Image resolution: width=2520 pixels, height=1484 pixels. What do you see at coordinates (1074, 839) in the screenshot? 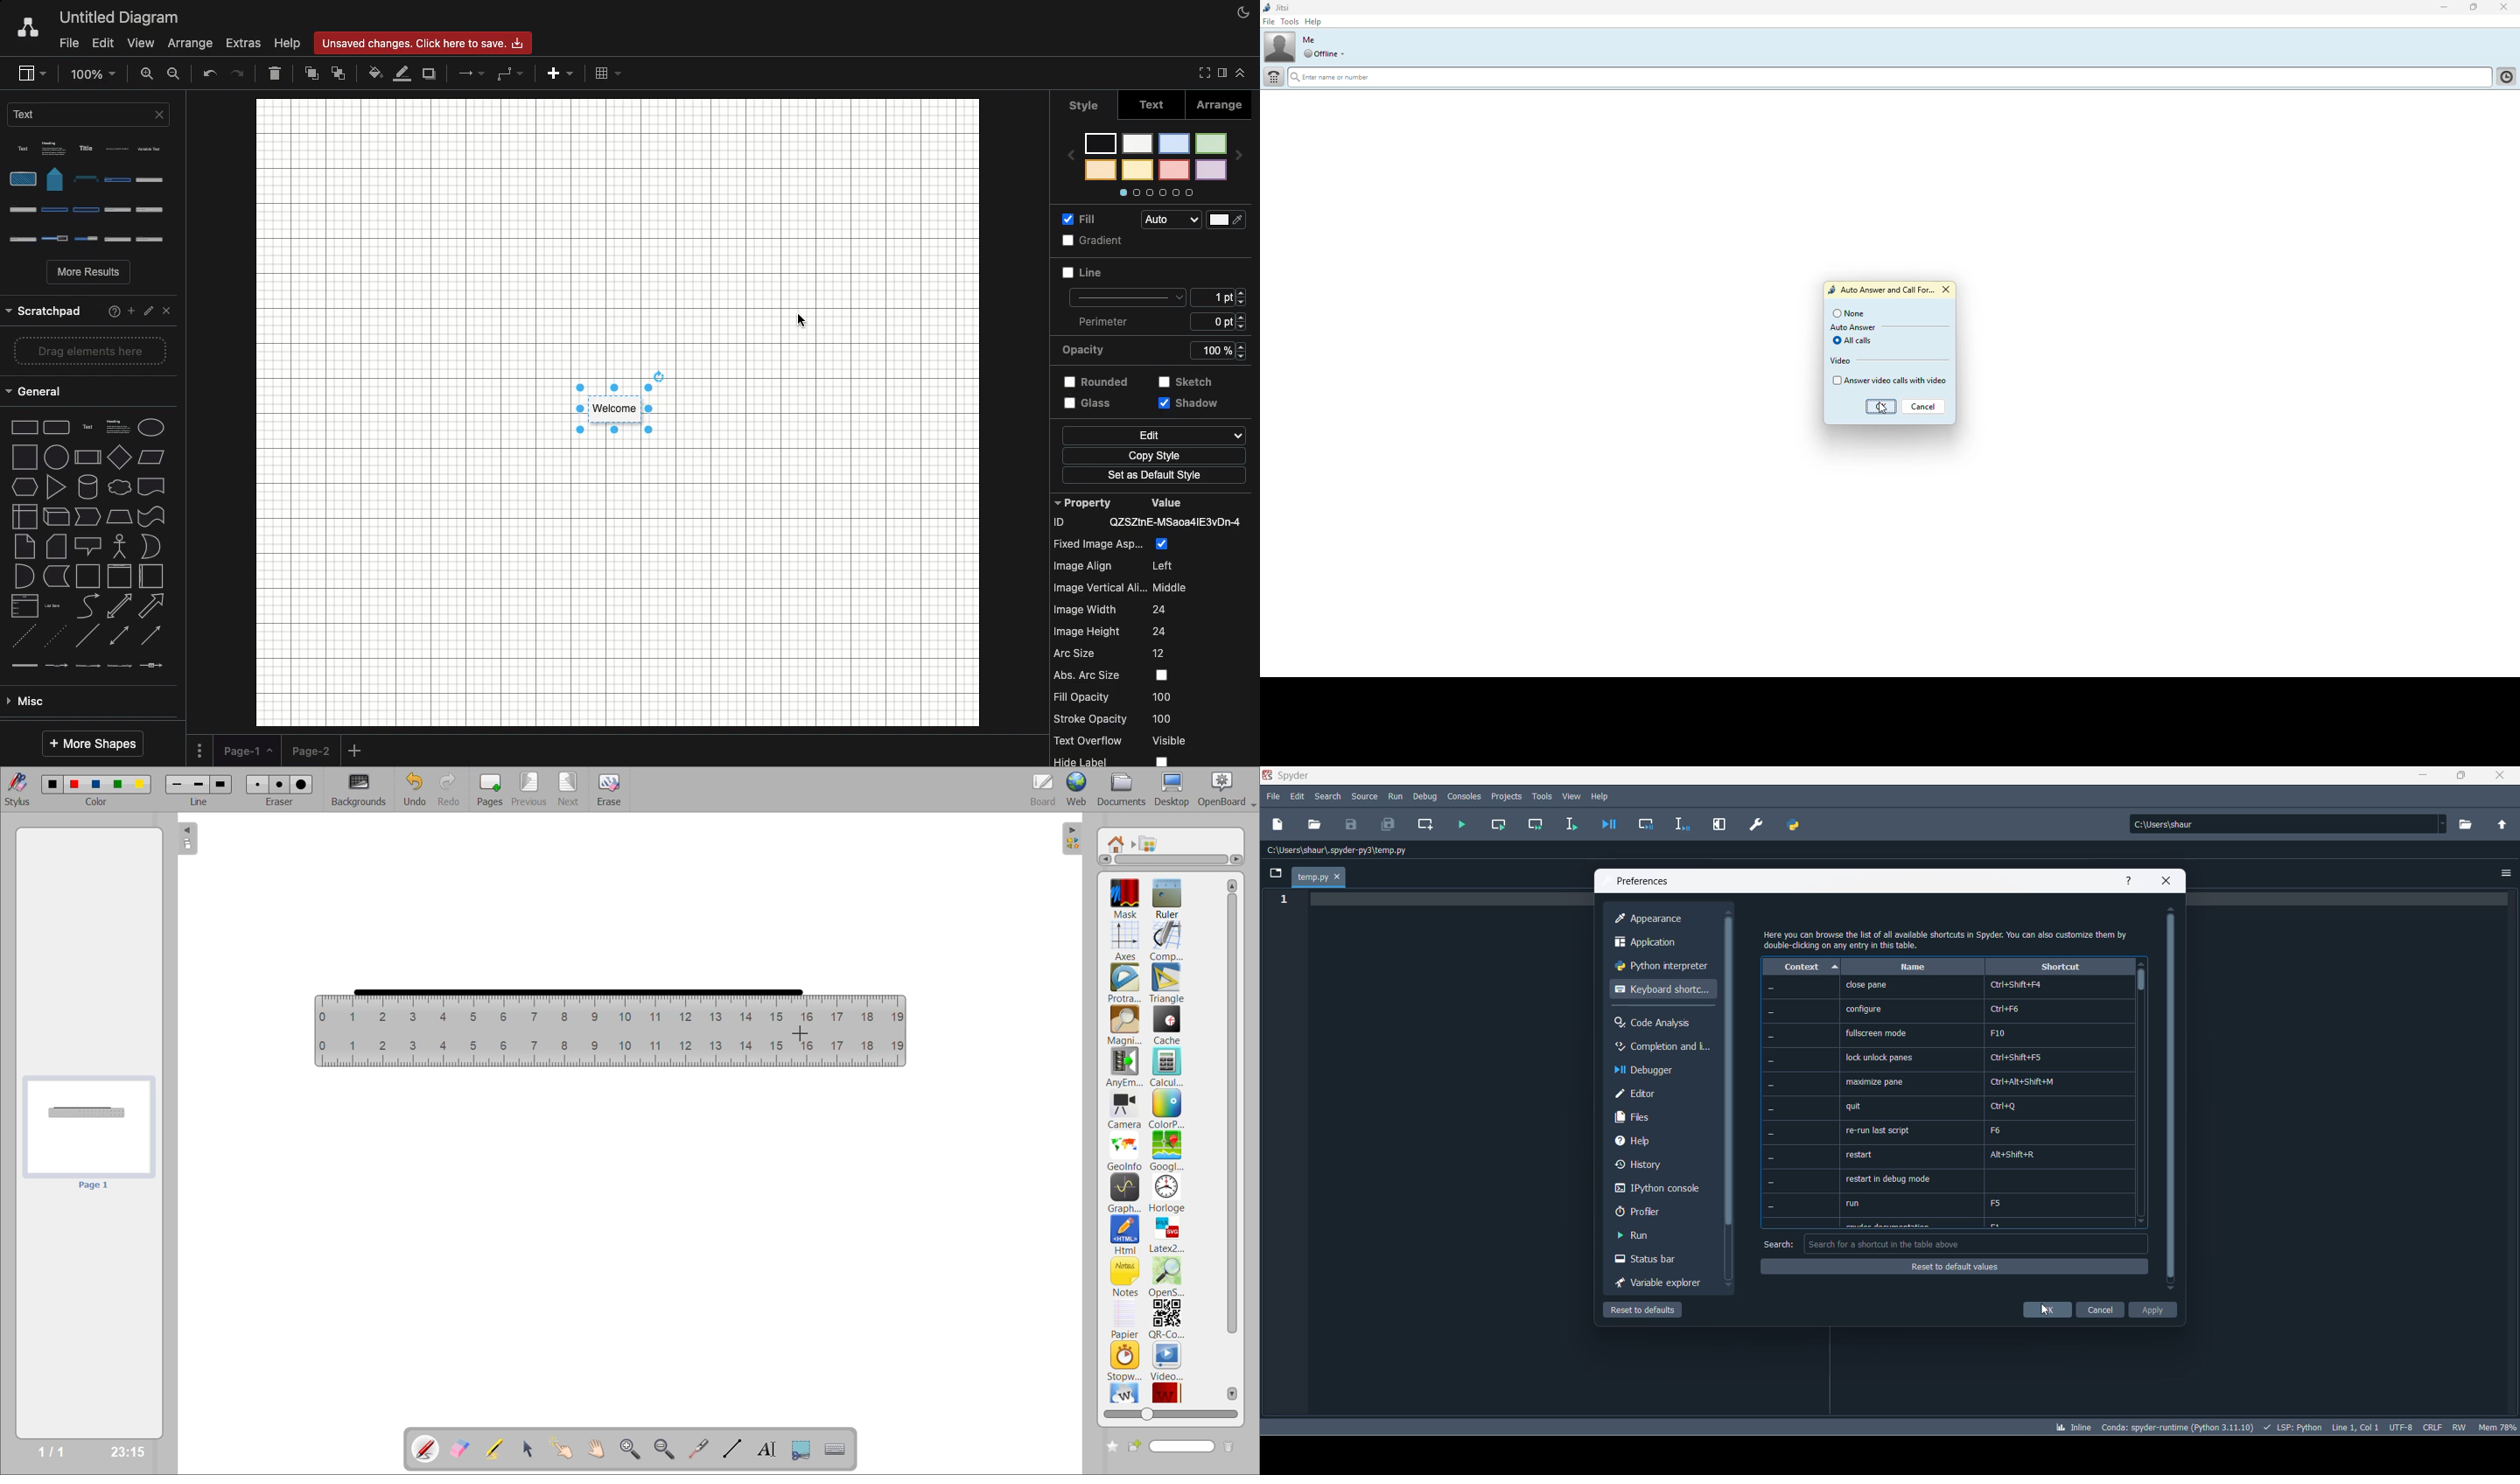
I see `collapse` at bounding box center [1074, 839].